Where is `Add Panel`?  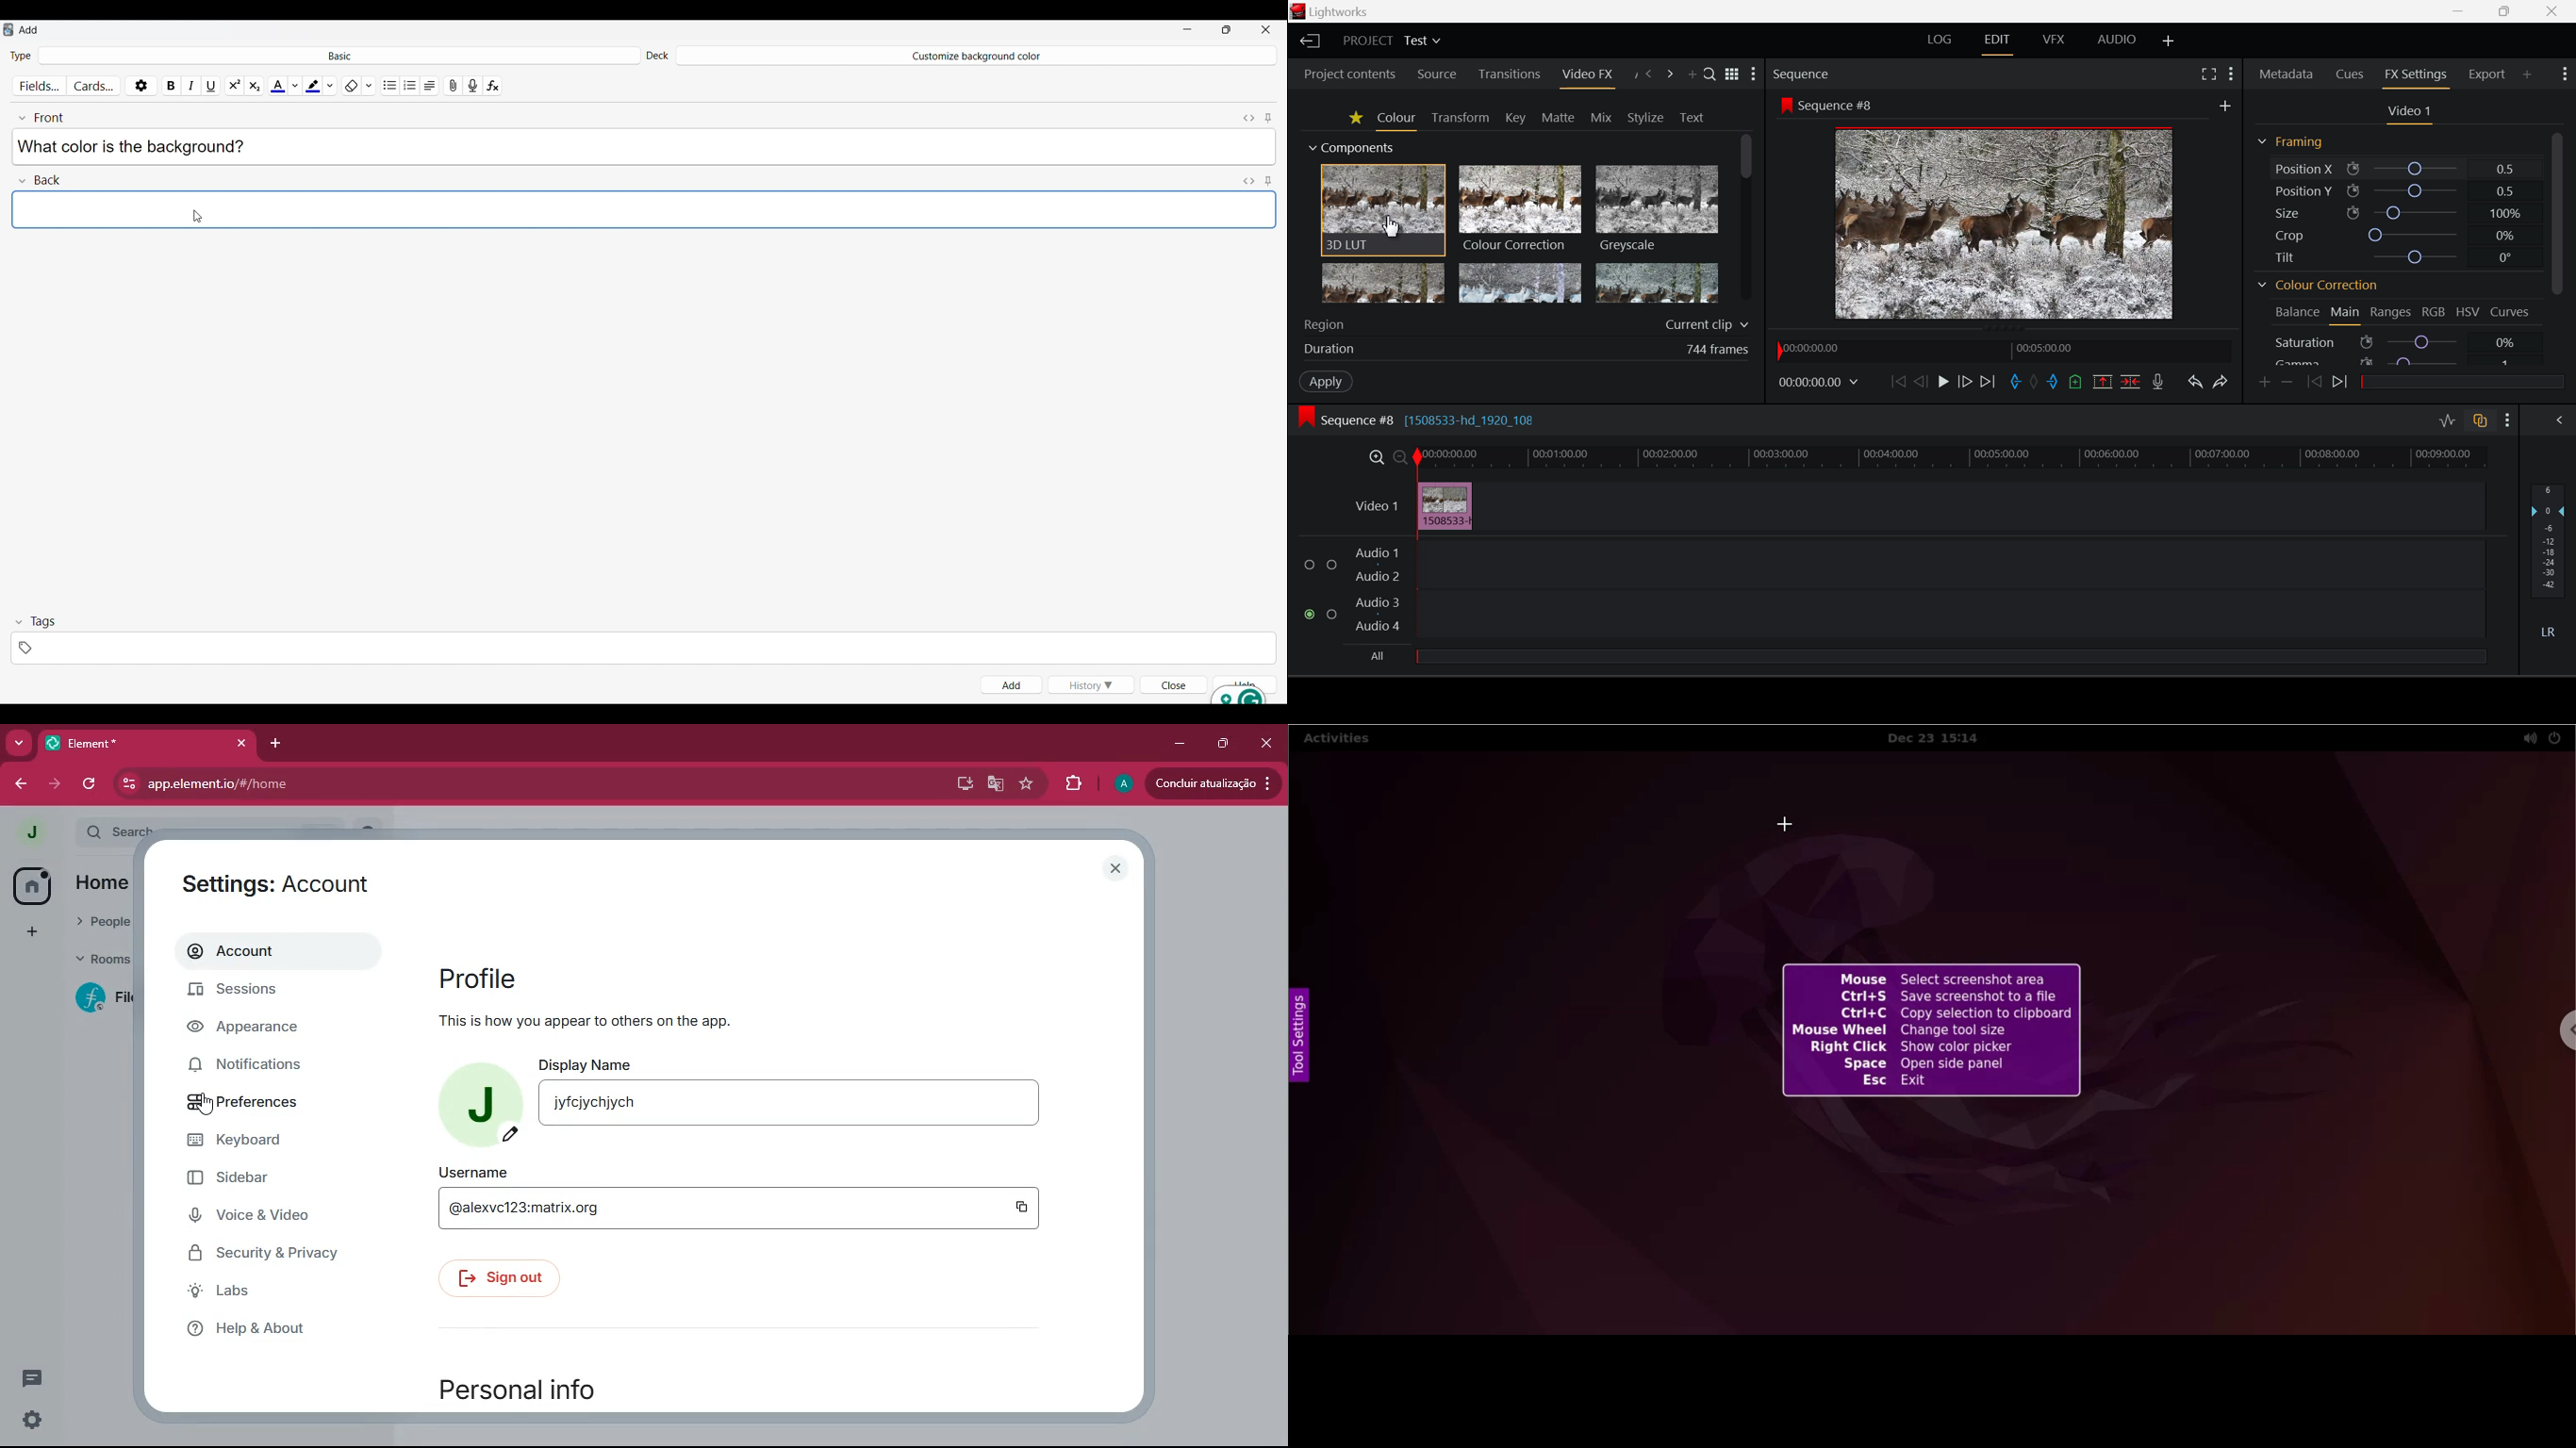
Add Panel is located at coordinates (2527, 76).